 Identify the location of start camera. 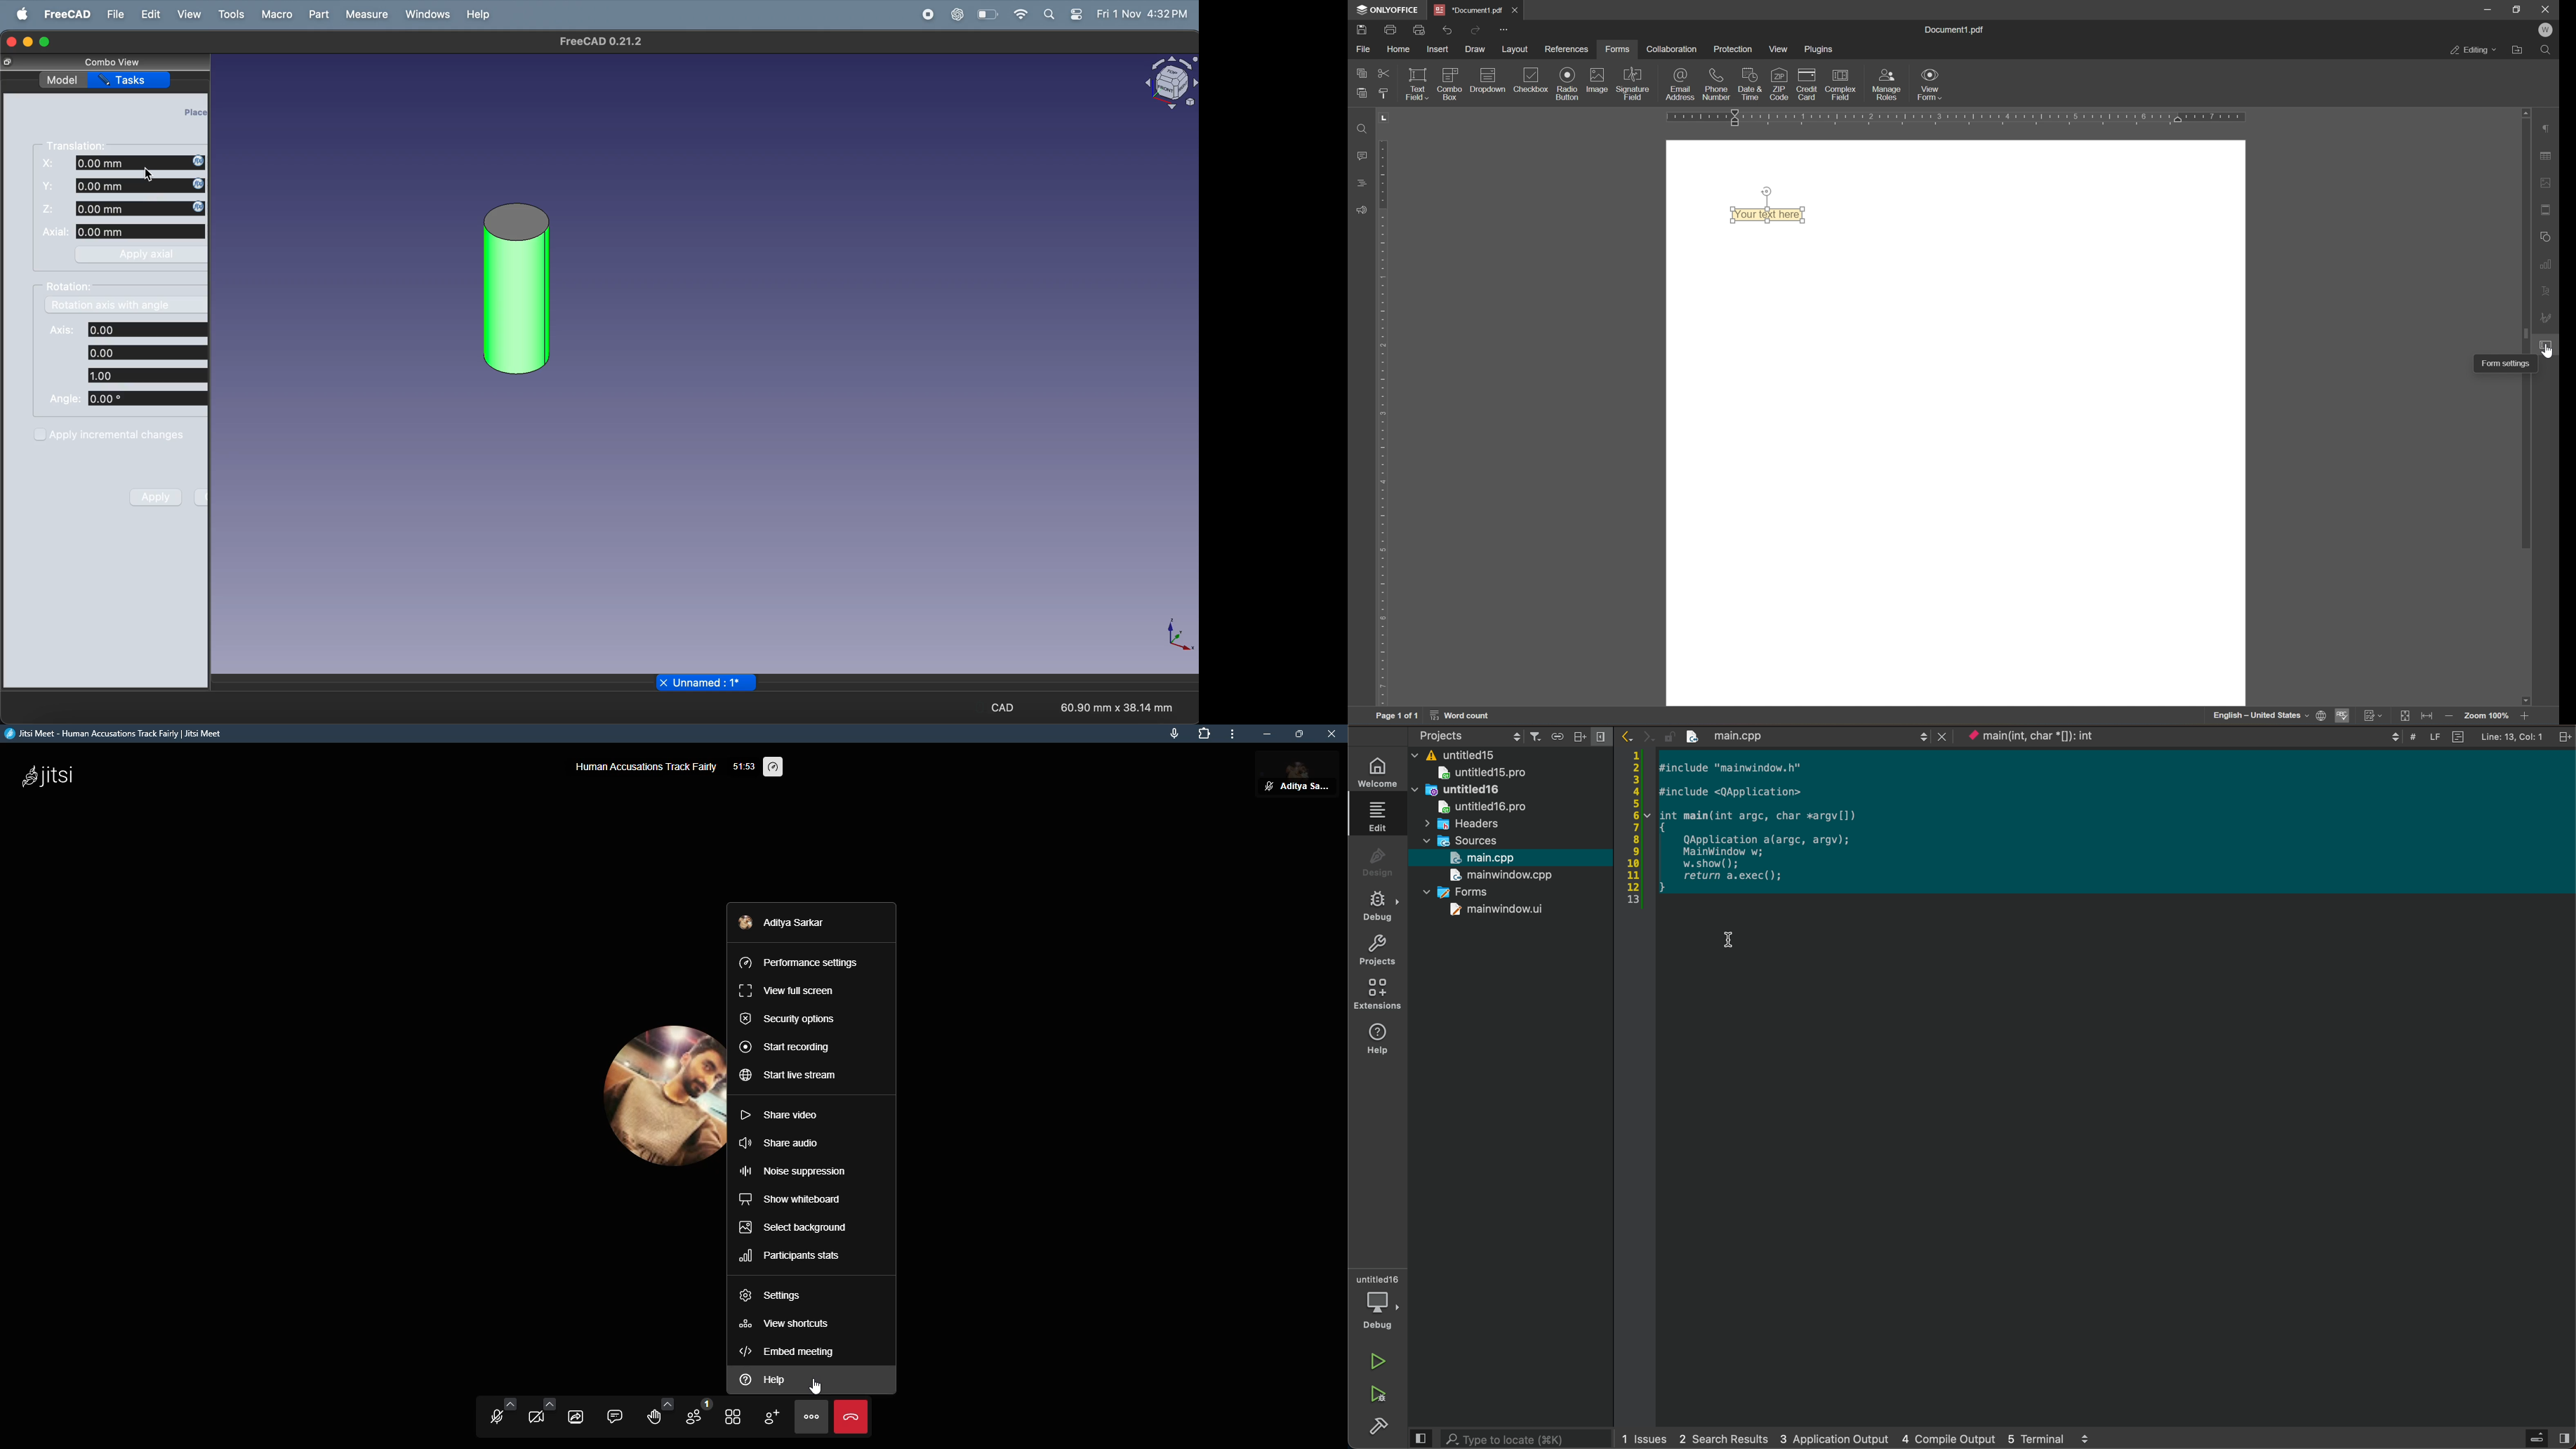
(537, 1415).